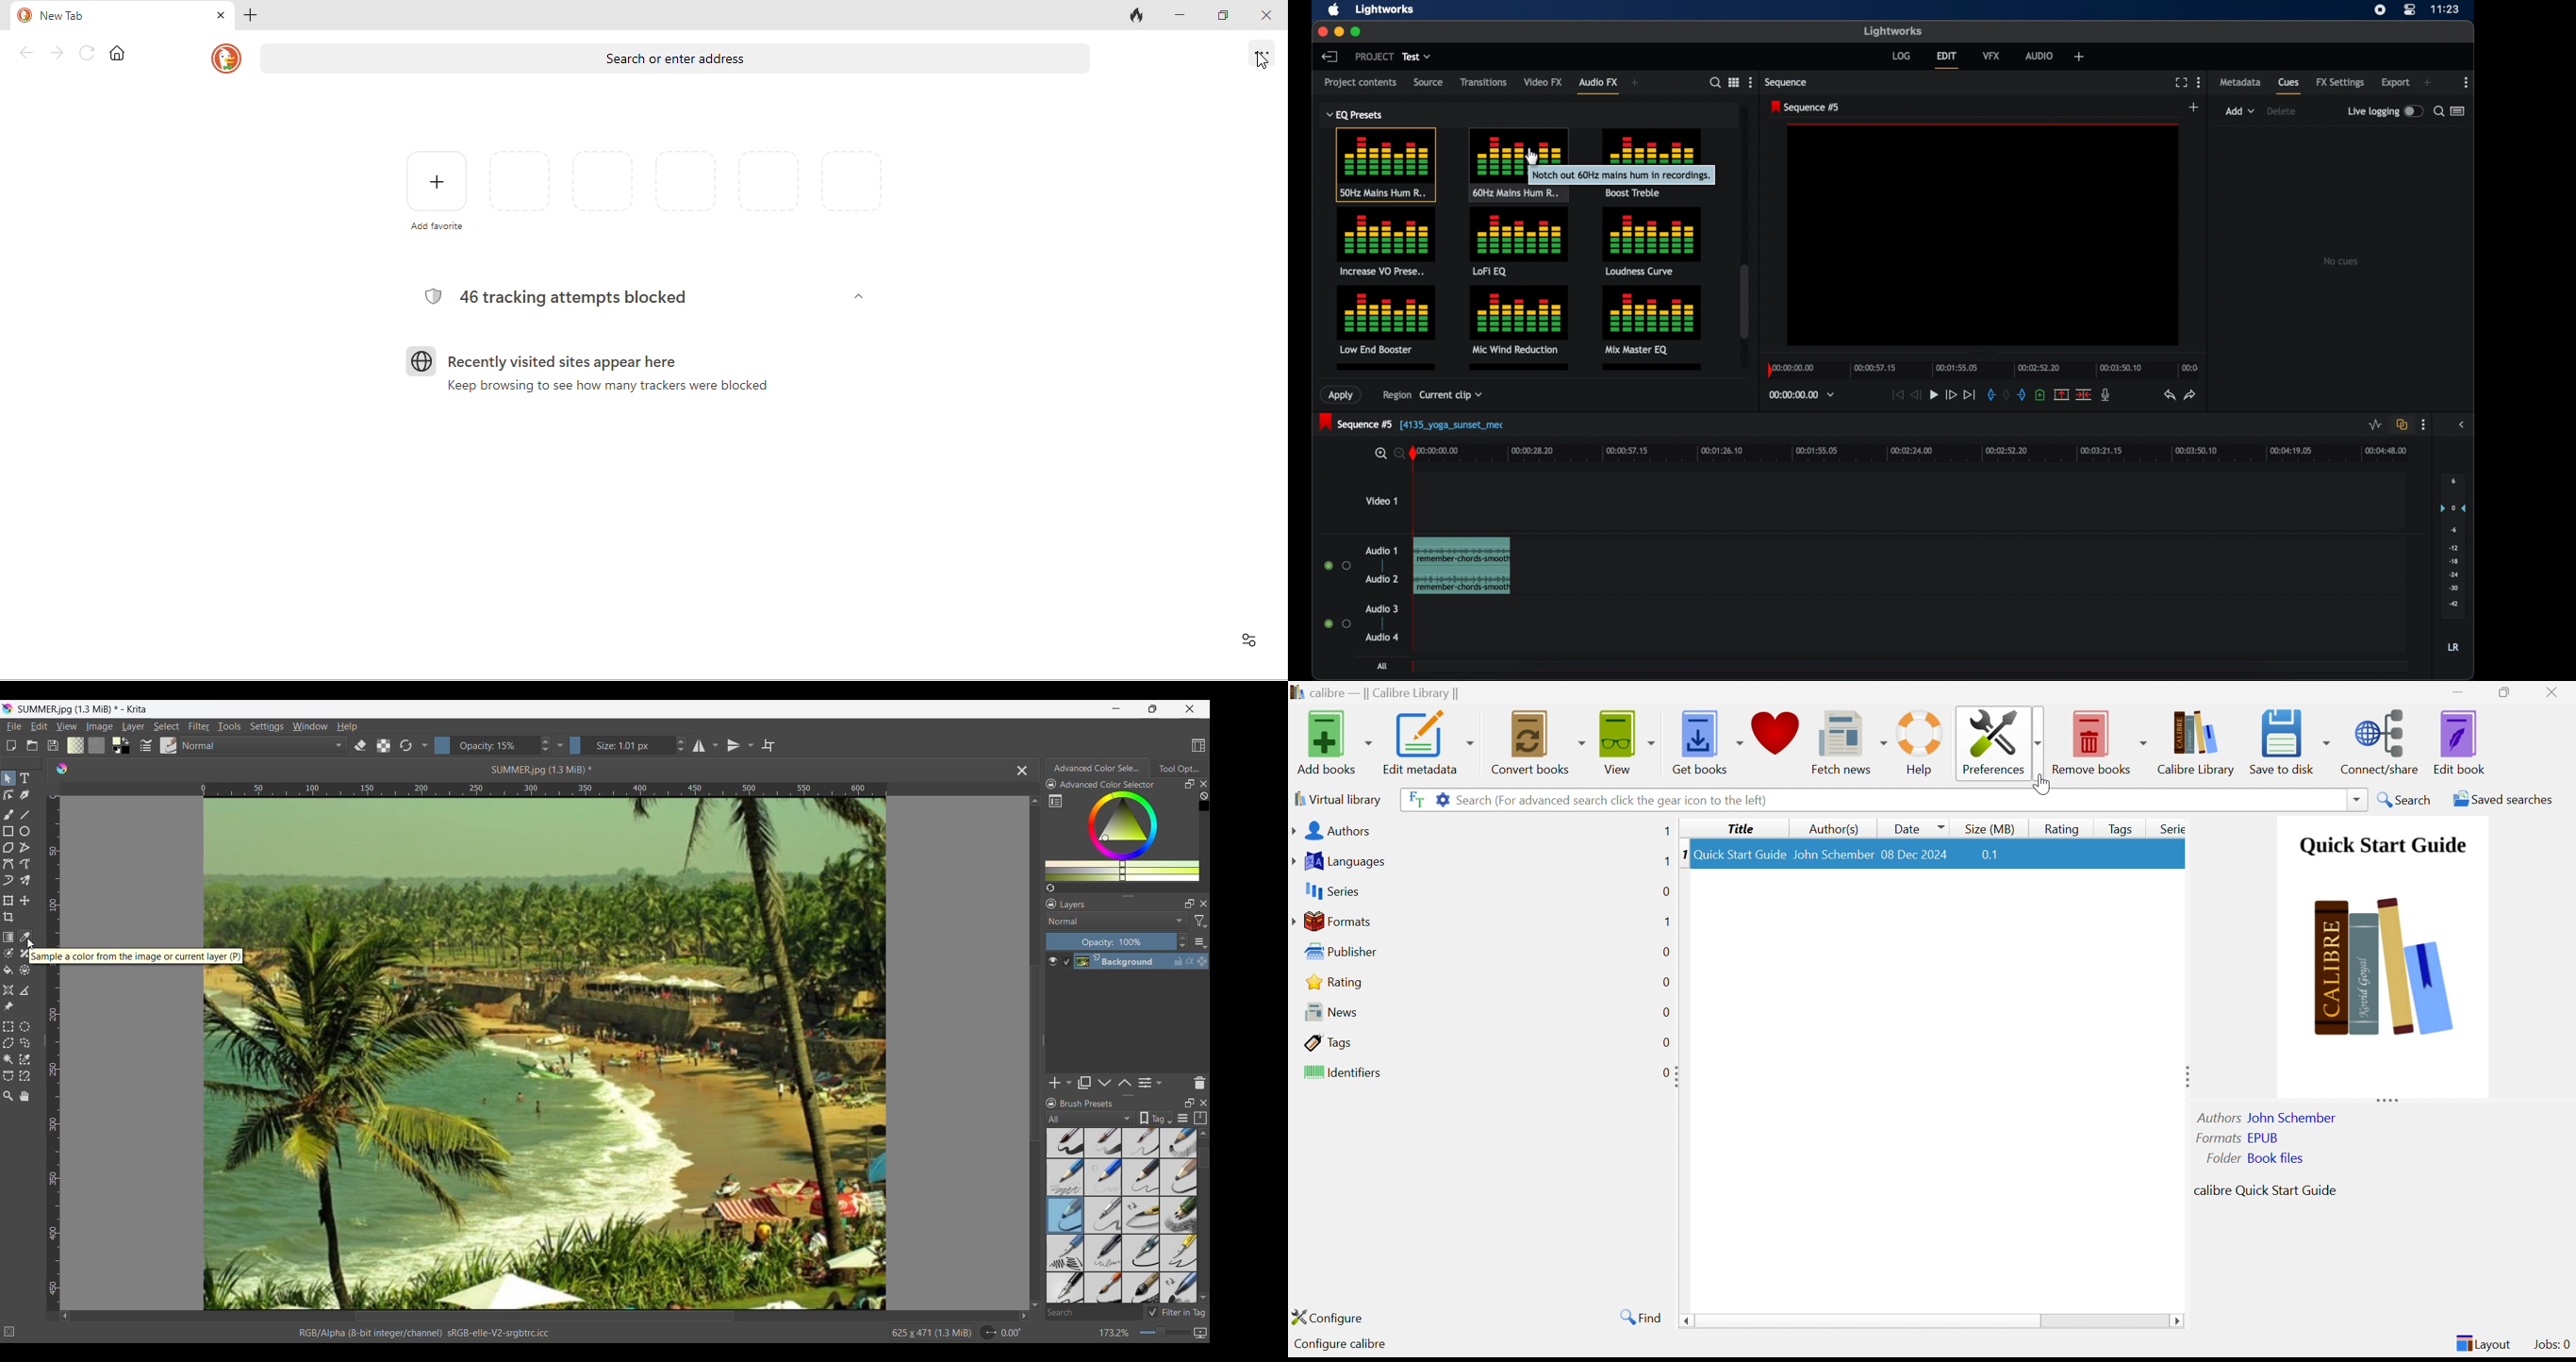 The height and width of the screenshot is (1372, 2576). What do you see at coordinates (988, 1333) in the screenshot?
I see `Rotation dial` at bounding box center [988, 1333].